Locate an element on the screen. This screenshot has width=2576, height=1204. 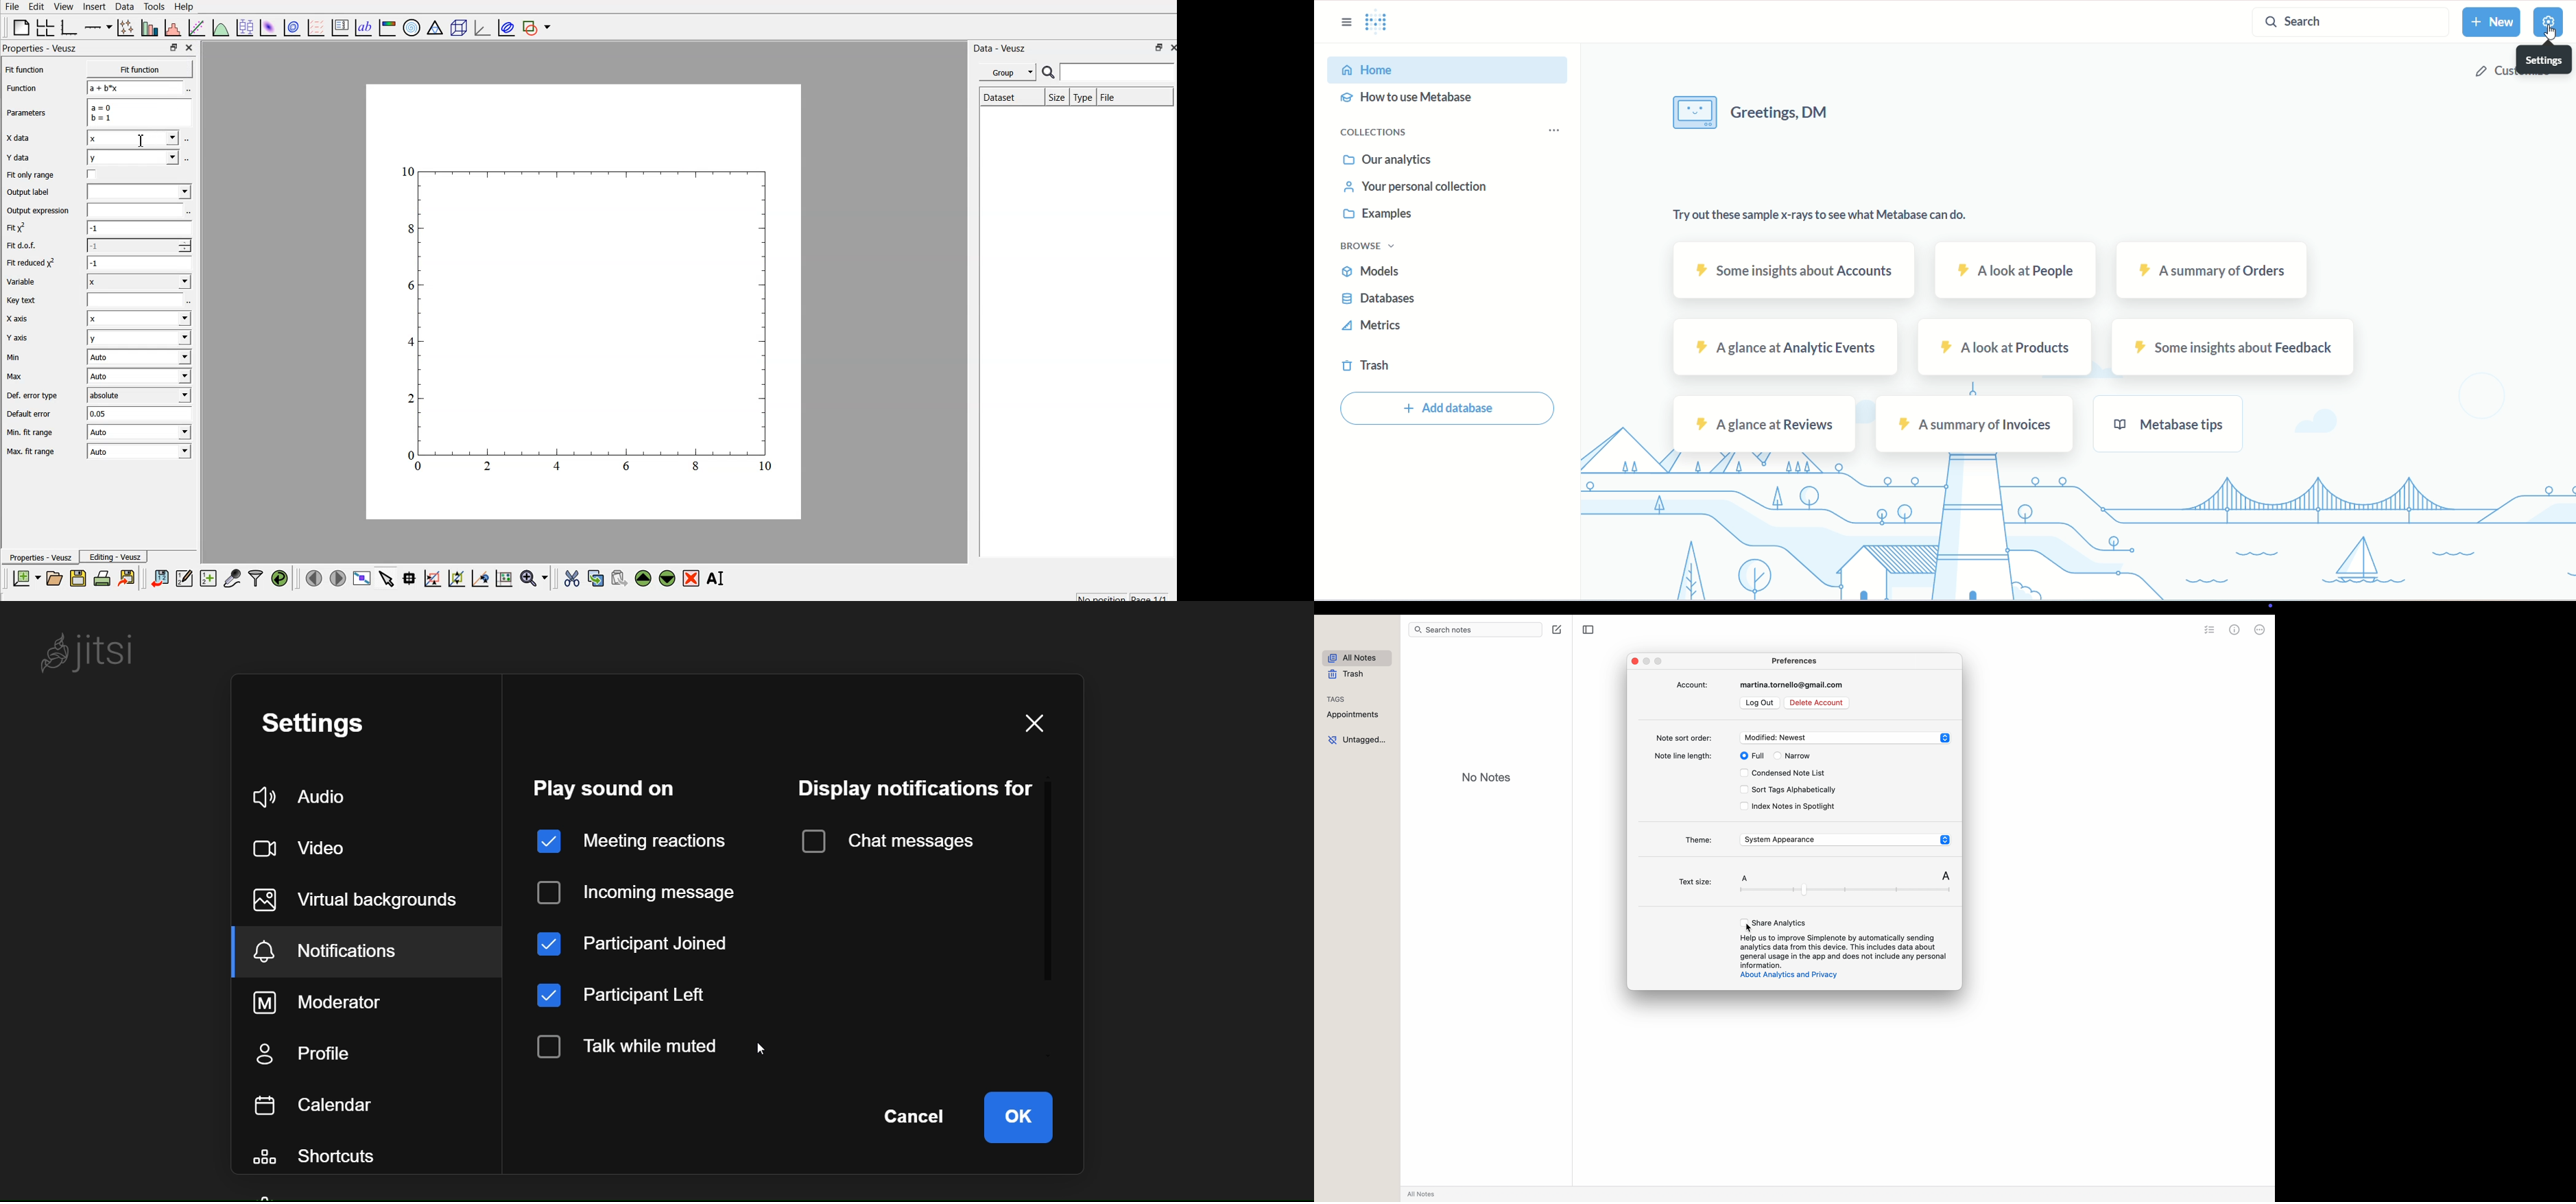
theme is located at coordinates (1814, 837).